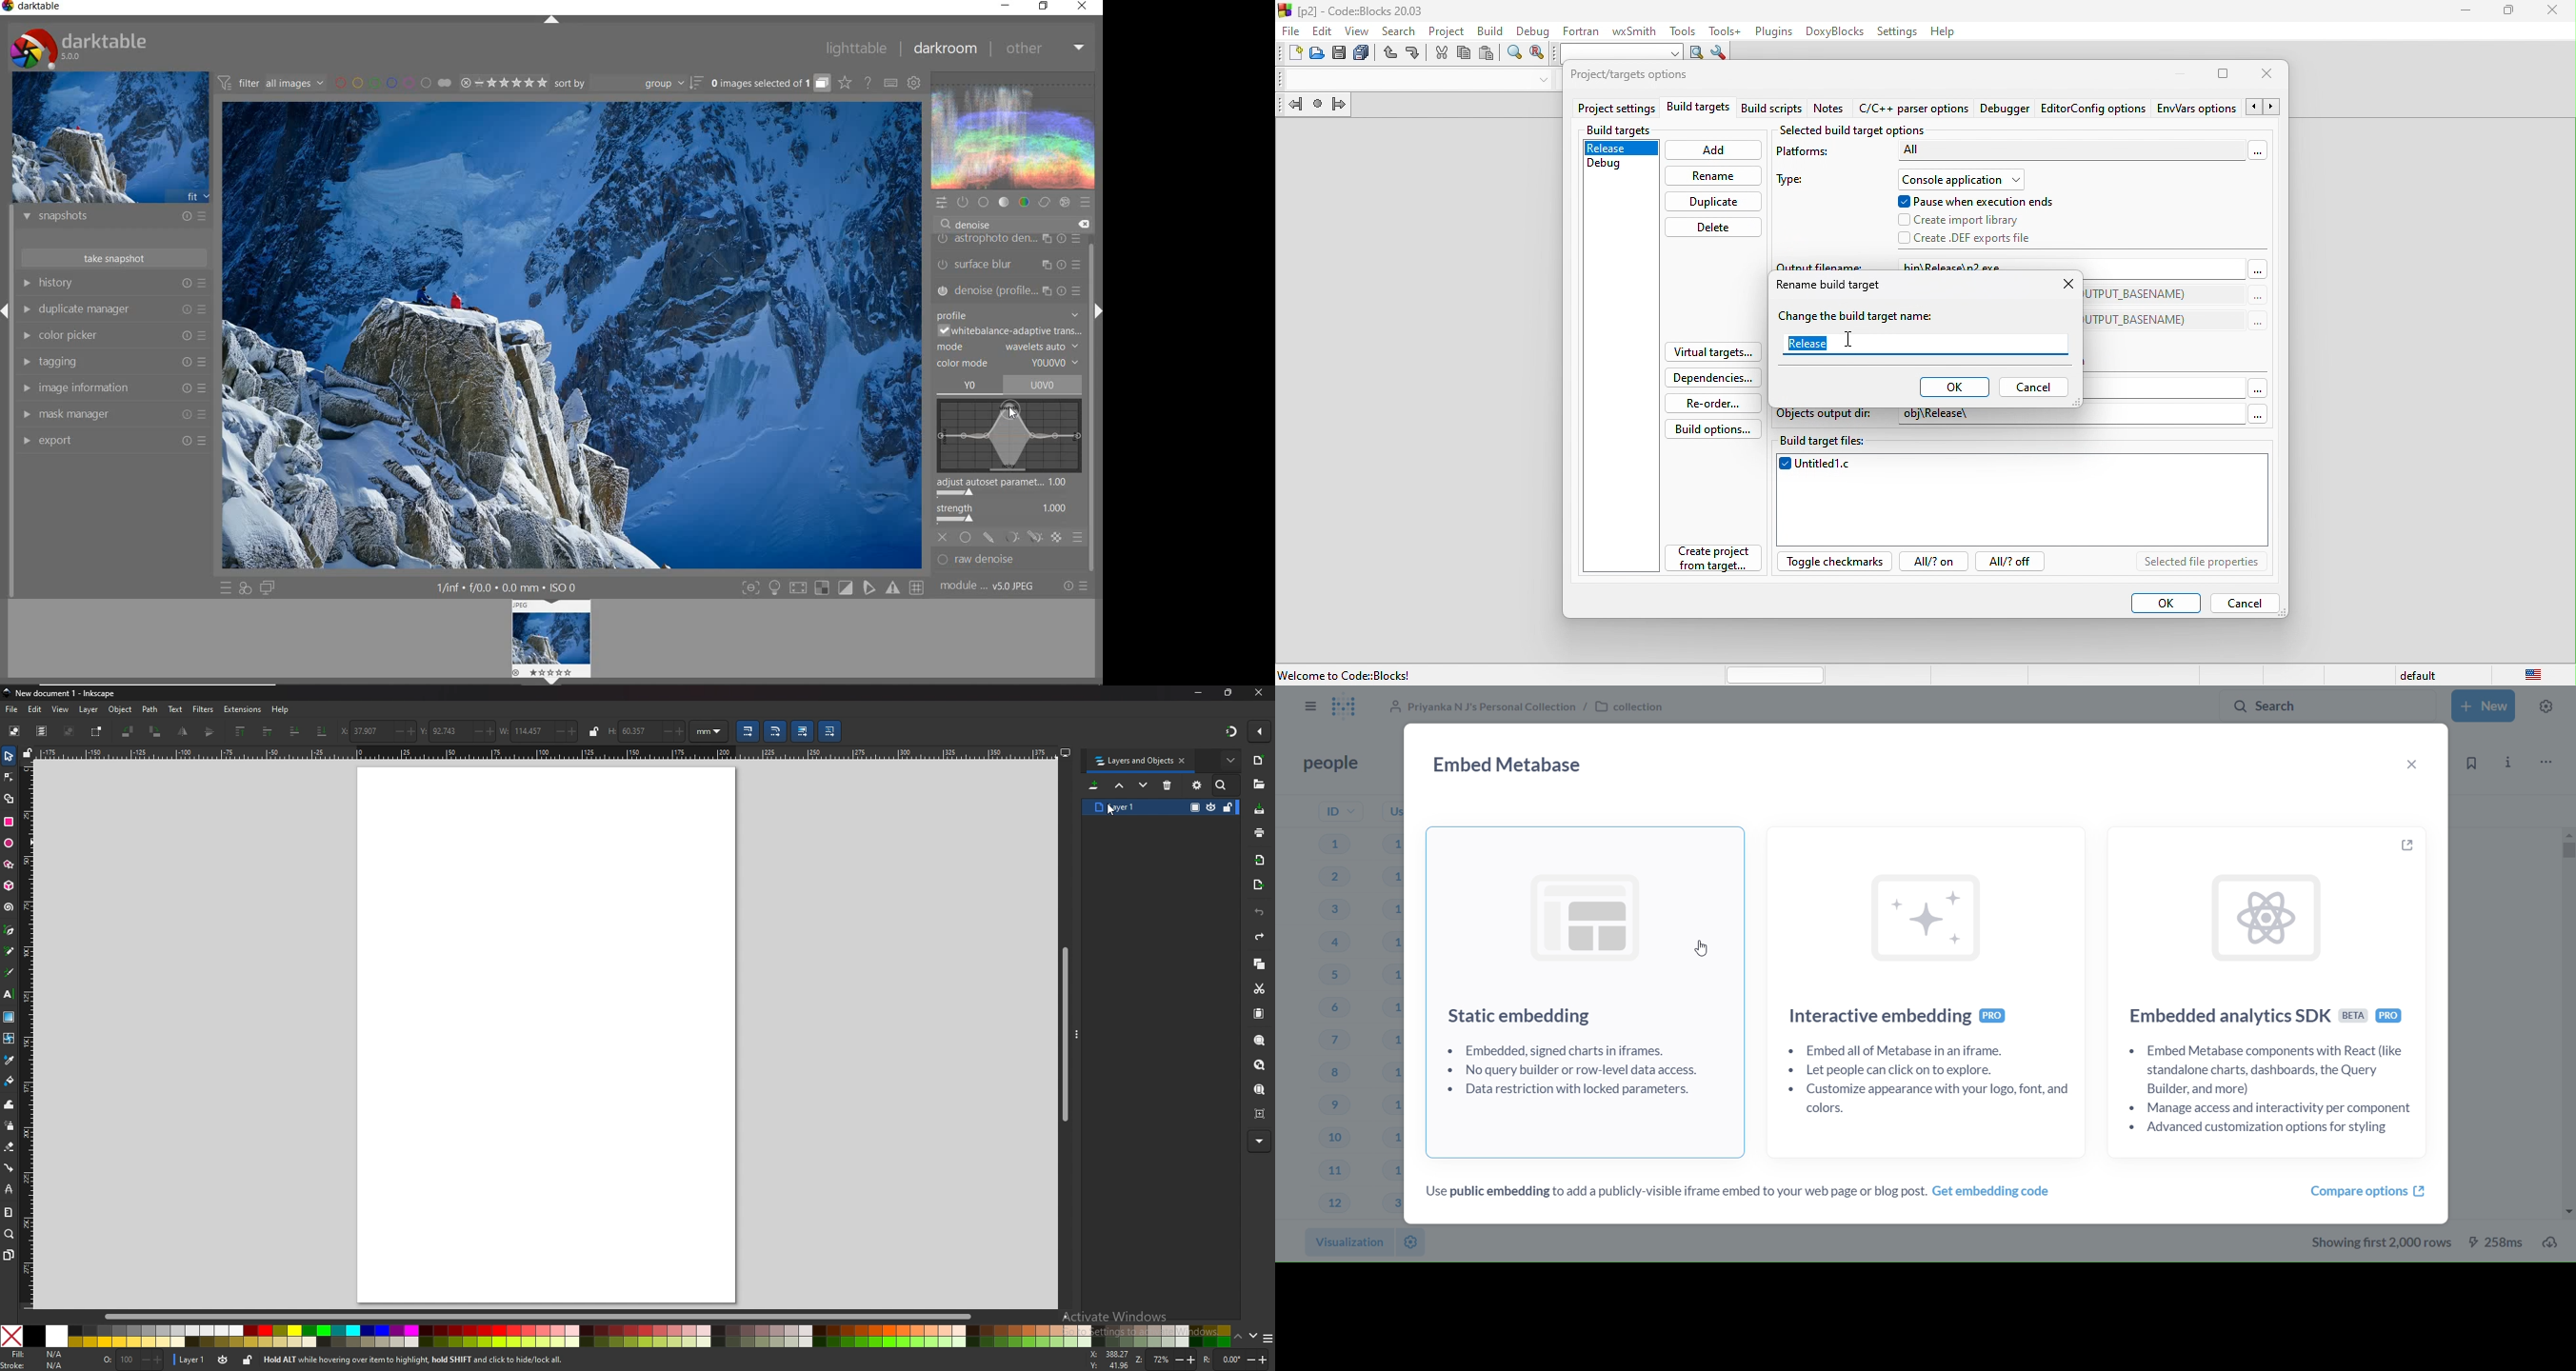 The image size is (2576, 1372). What do you see at coordinates (35, 709) in the screenshot?
I see `edit` at bounding box center [35, 709].